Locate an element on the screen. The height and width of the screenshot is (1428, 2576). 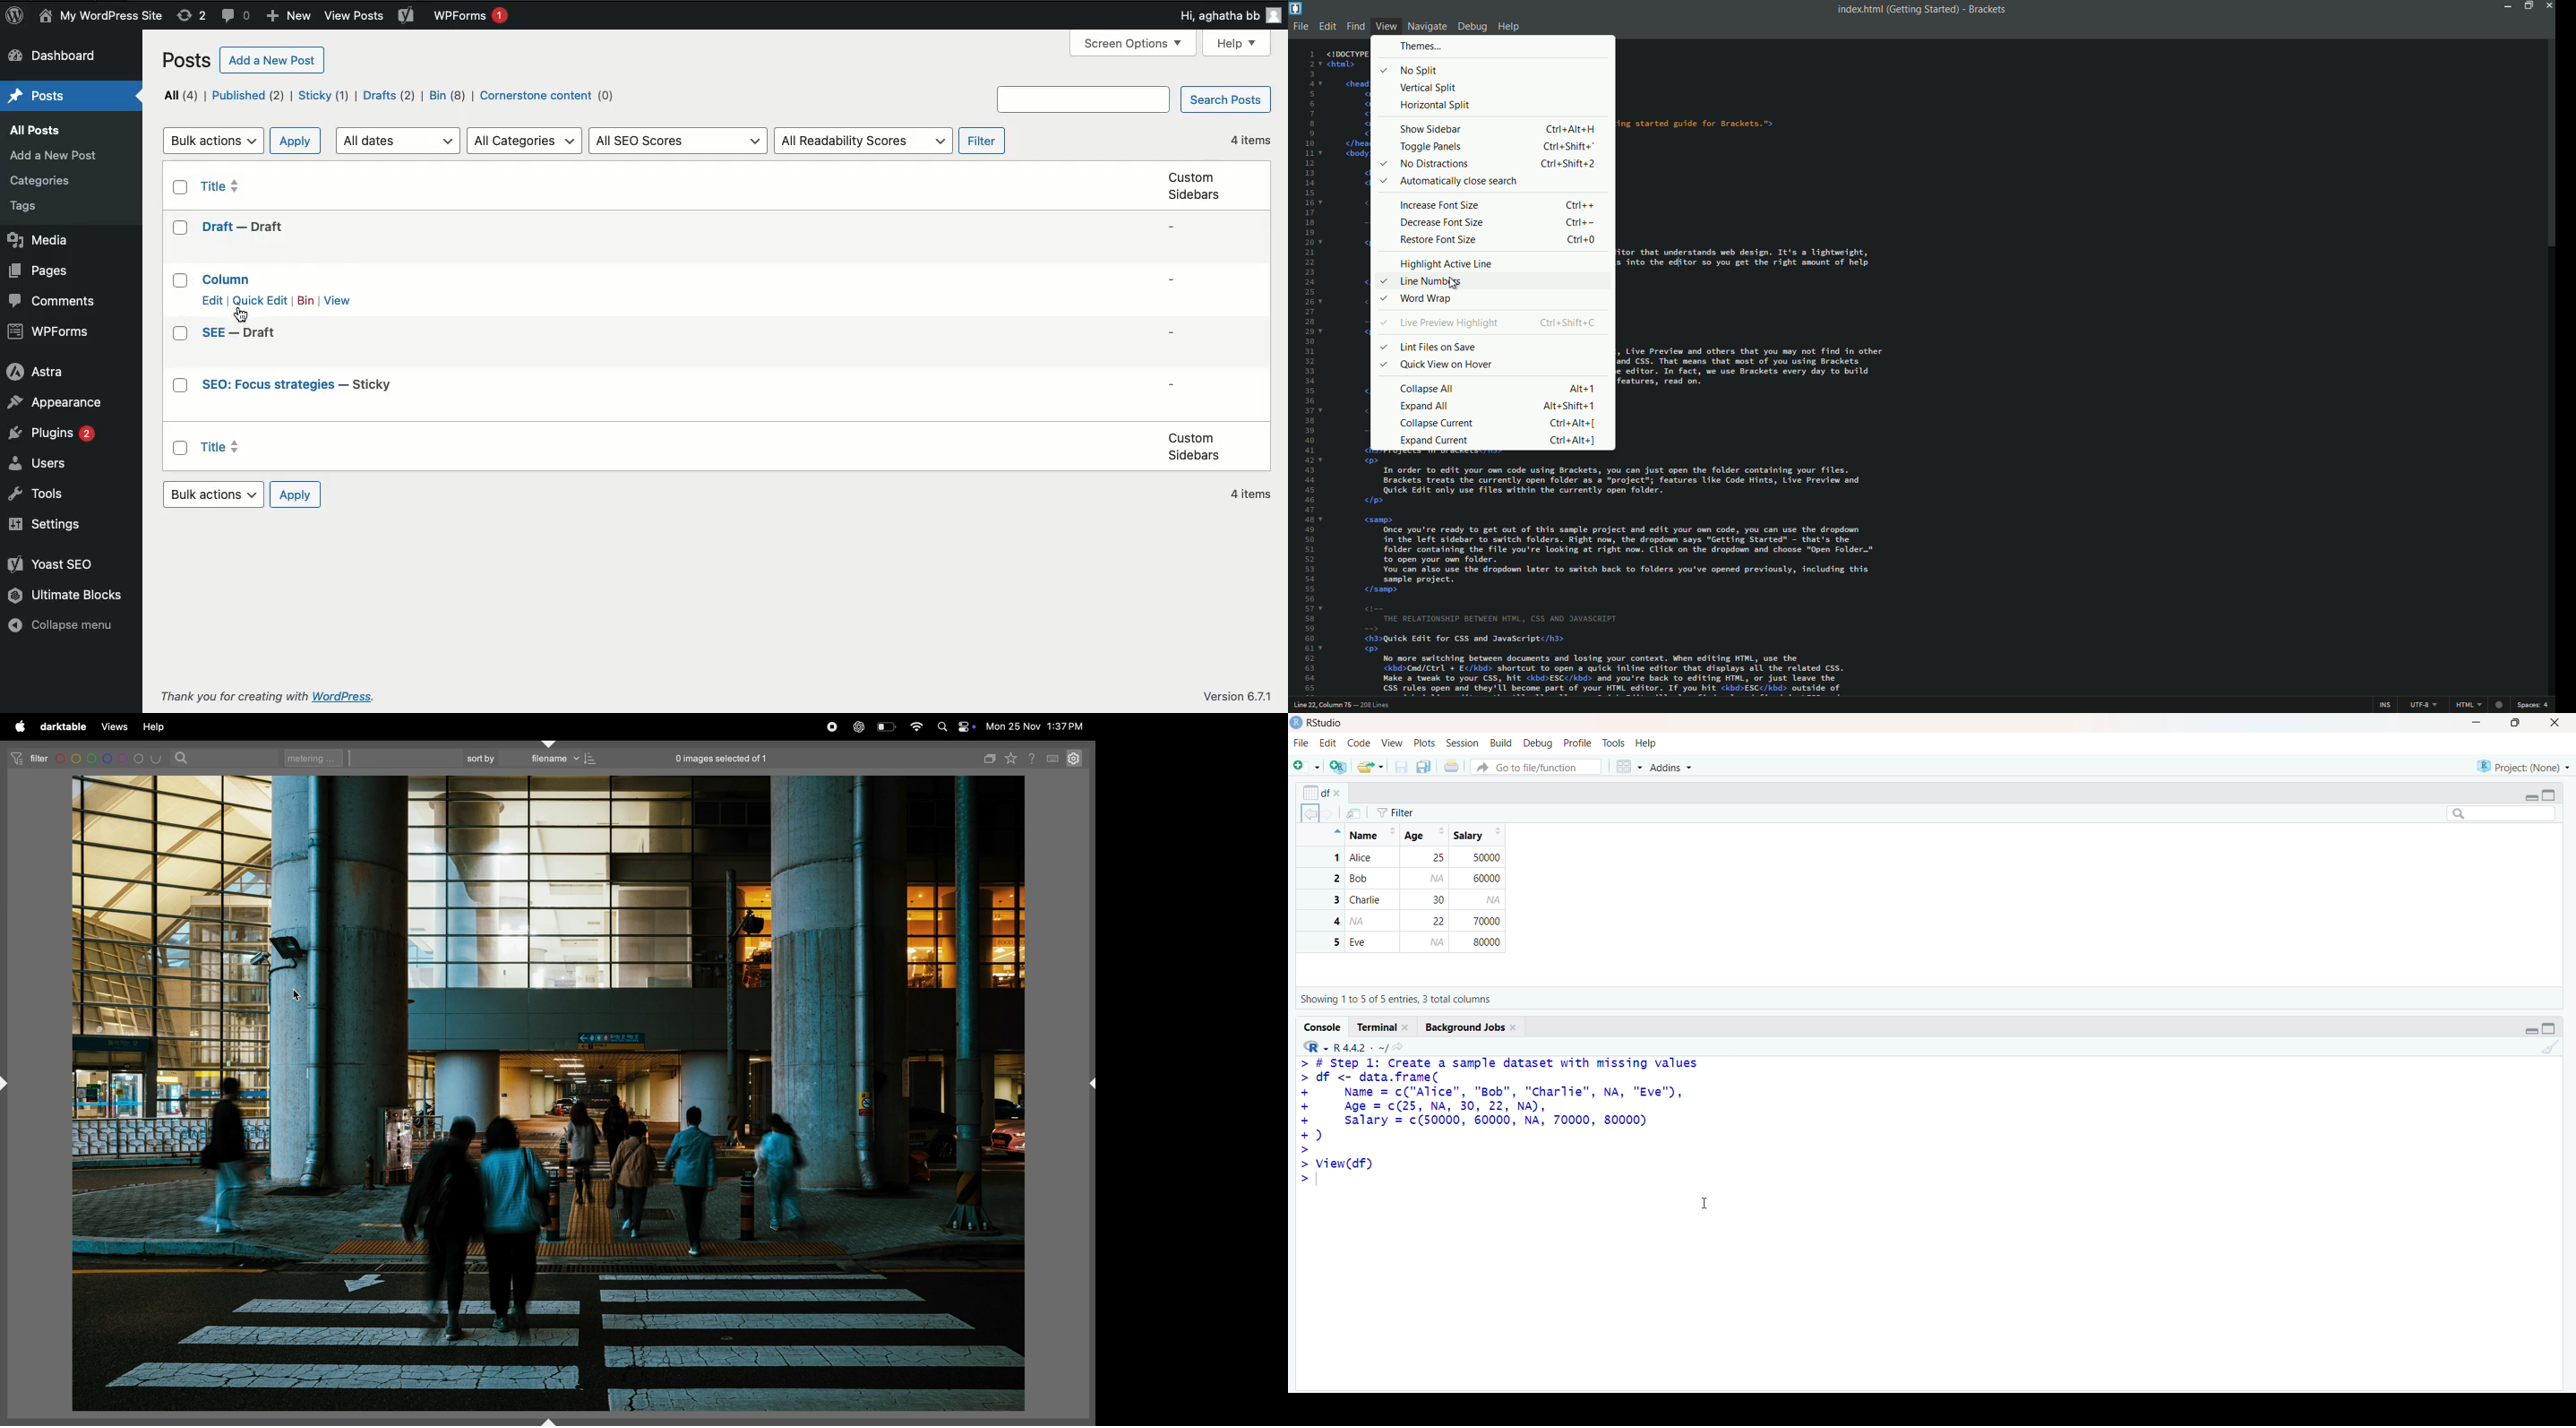
Comments is located at coordinates (50, 302).